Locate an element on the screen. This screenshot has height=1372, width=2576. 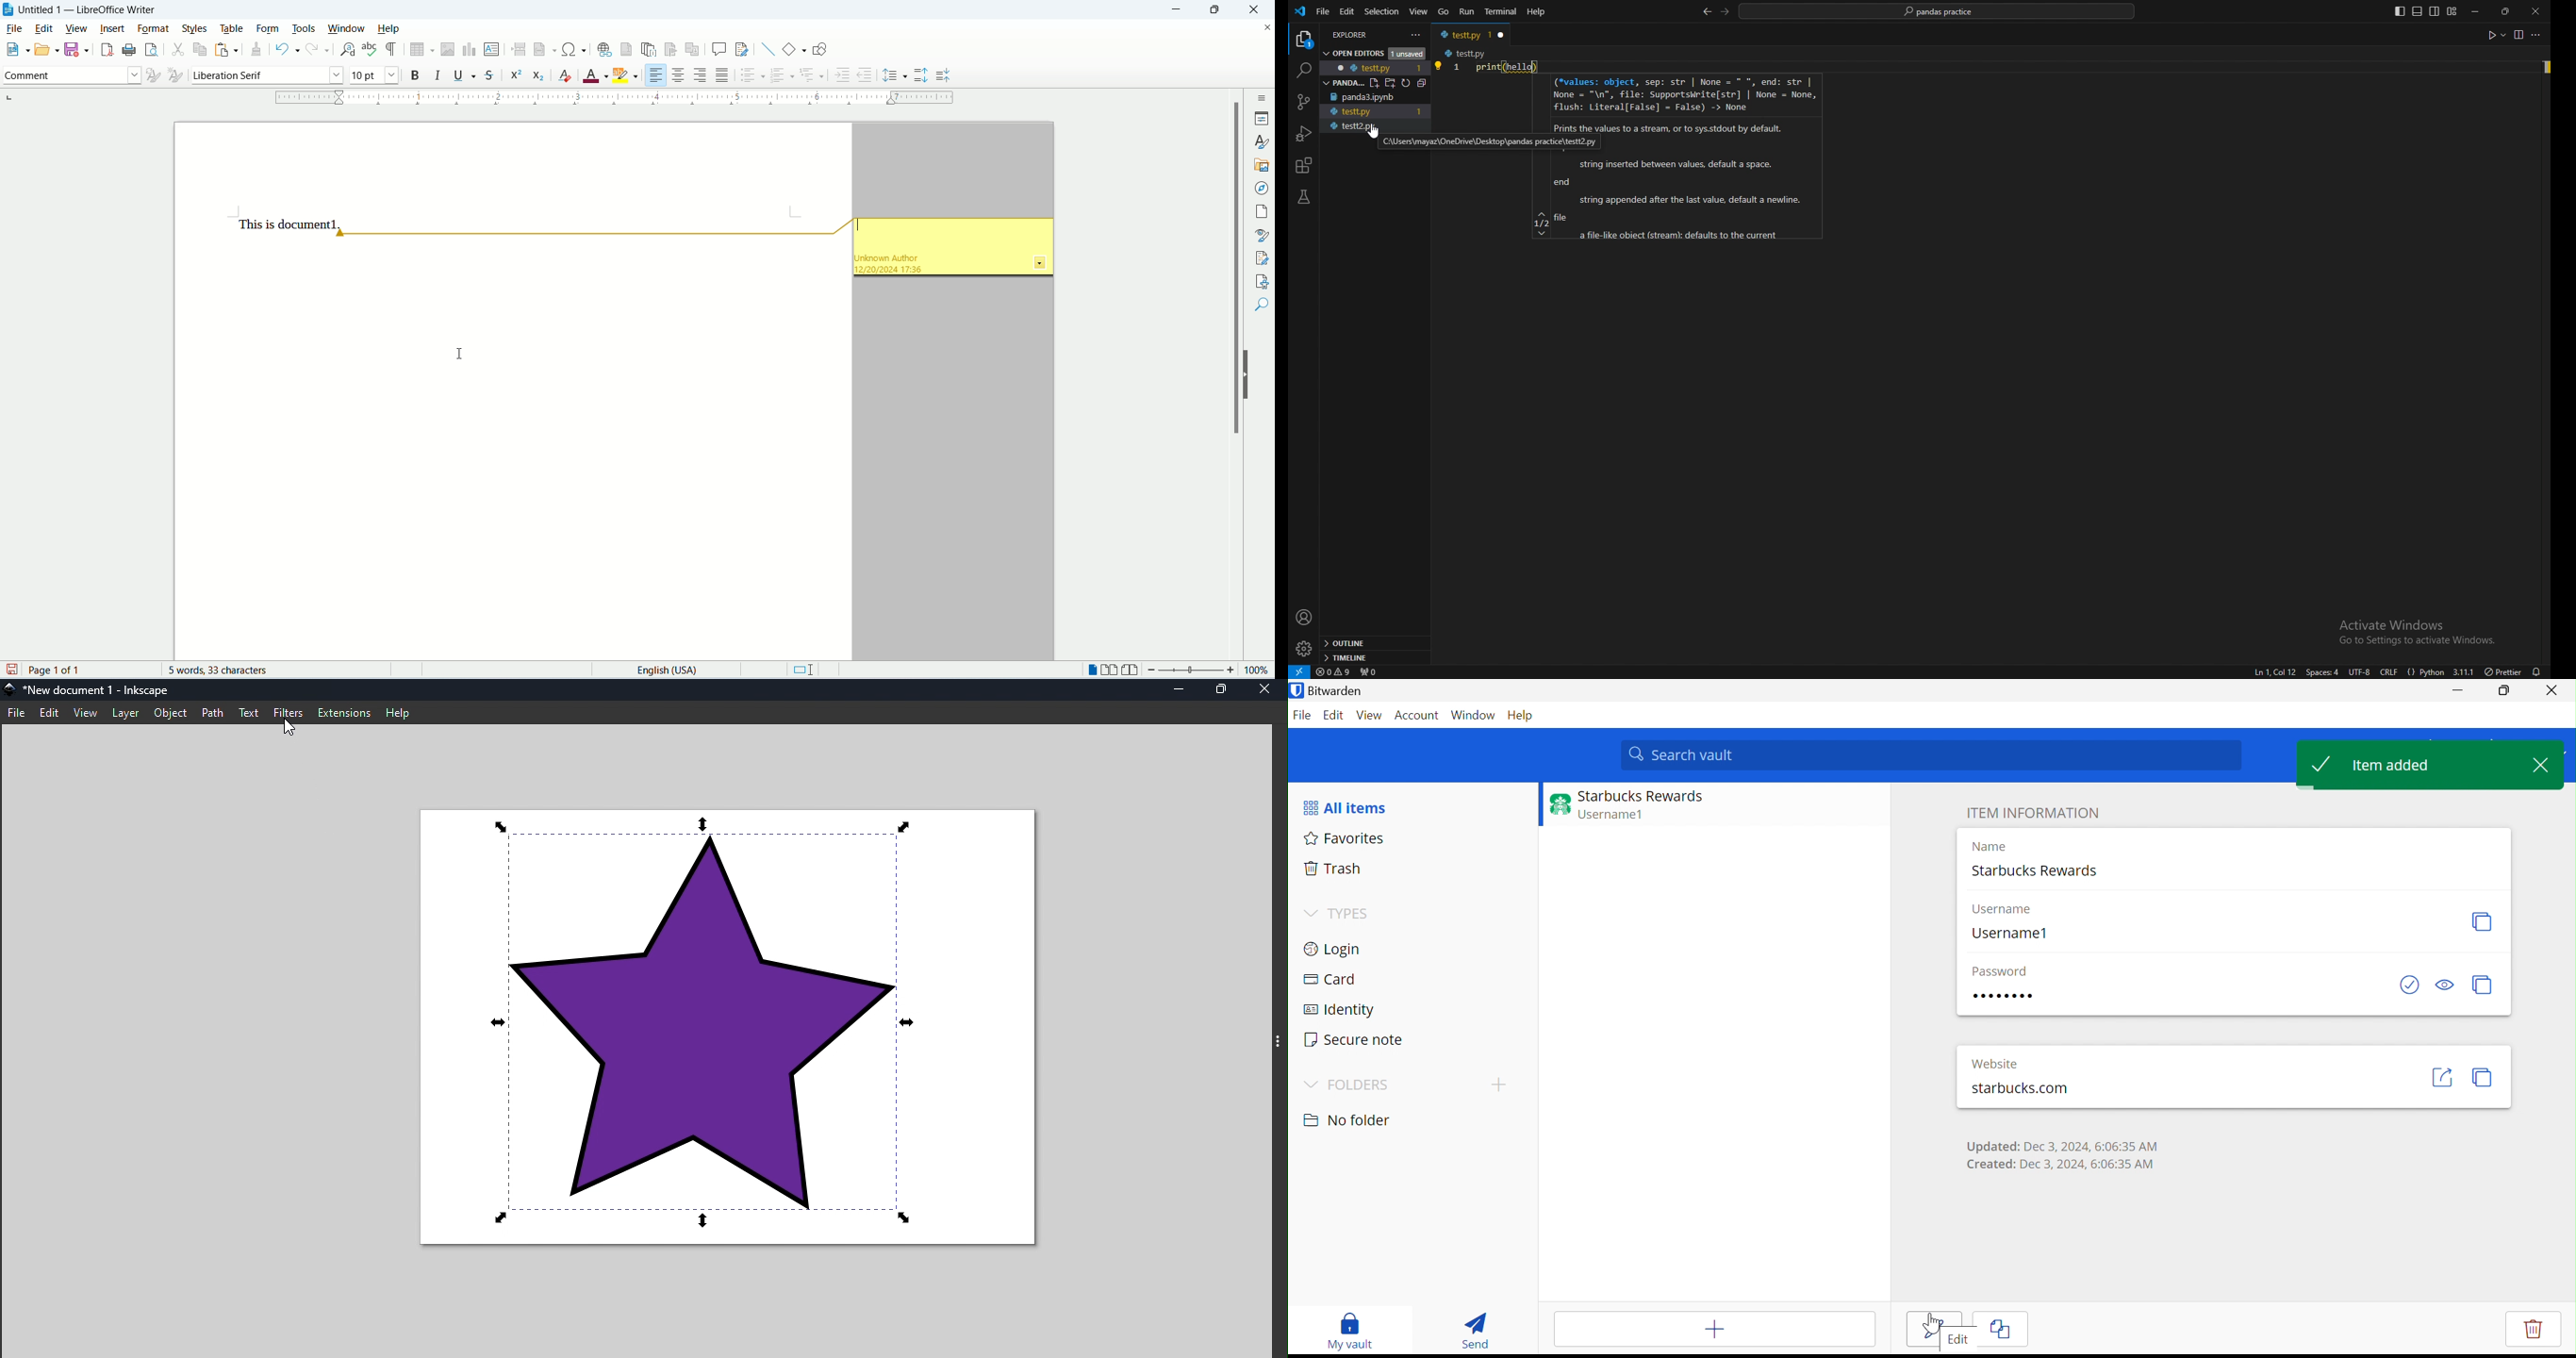
run is located at coordinates (1468, 12).